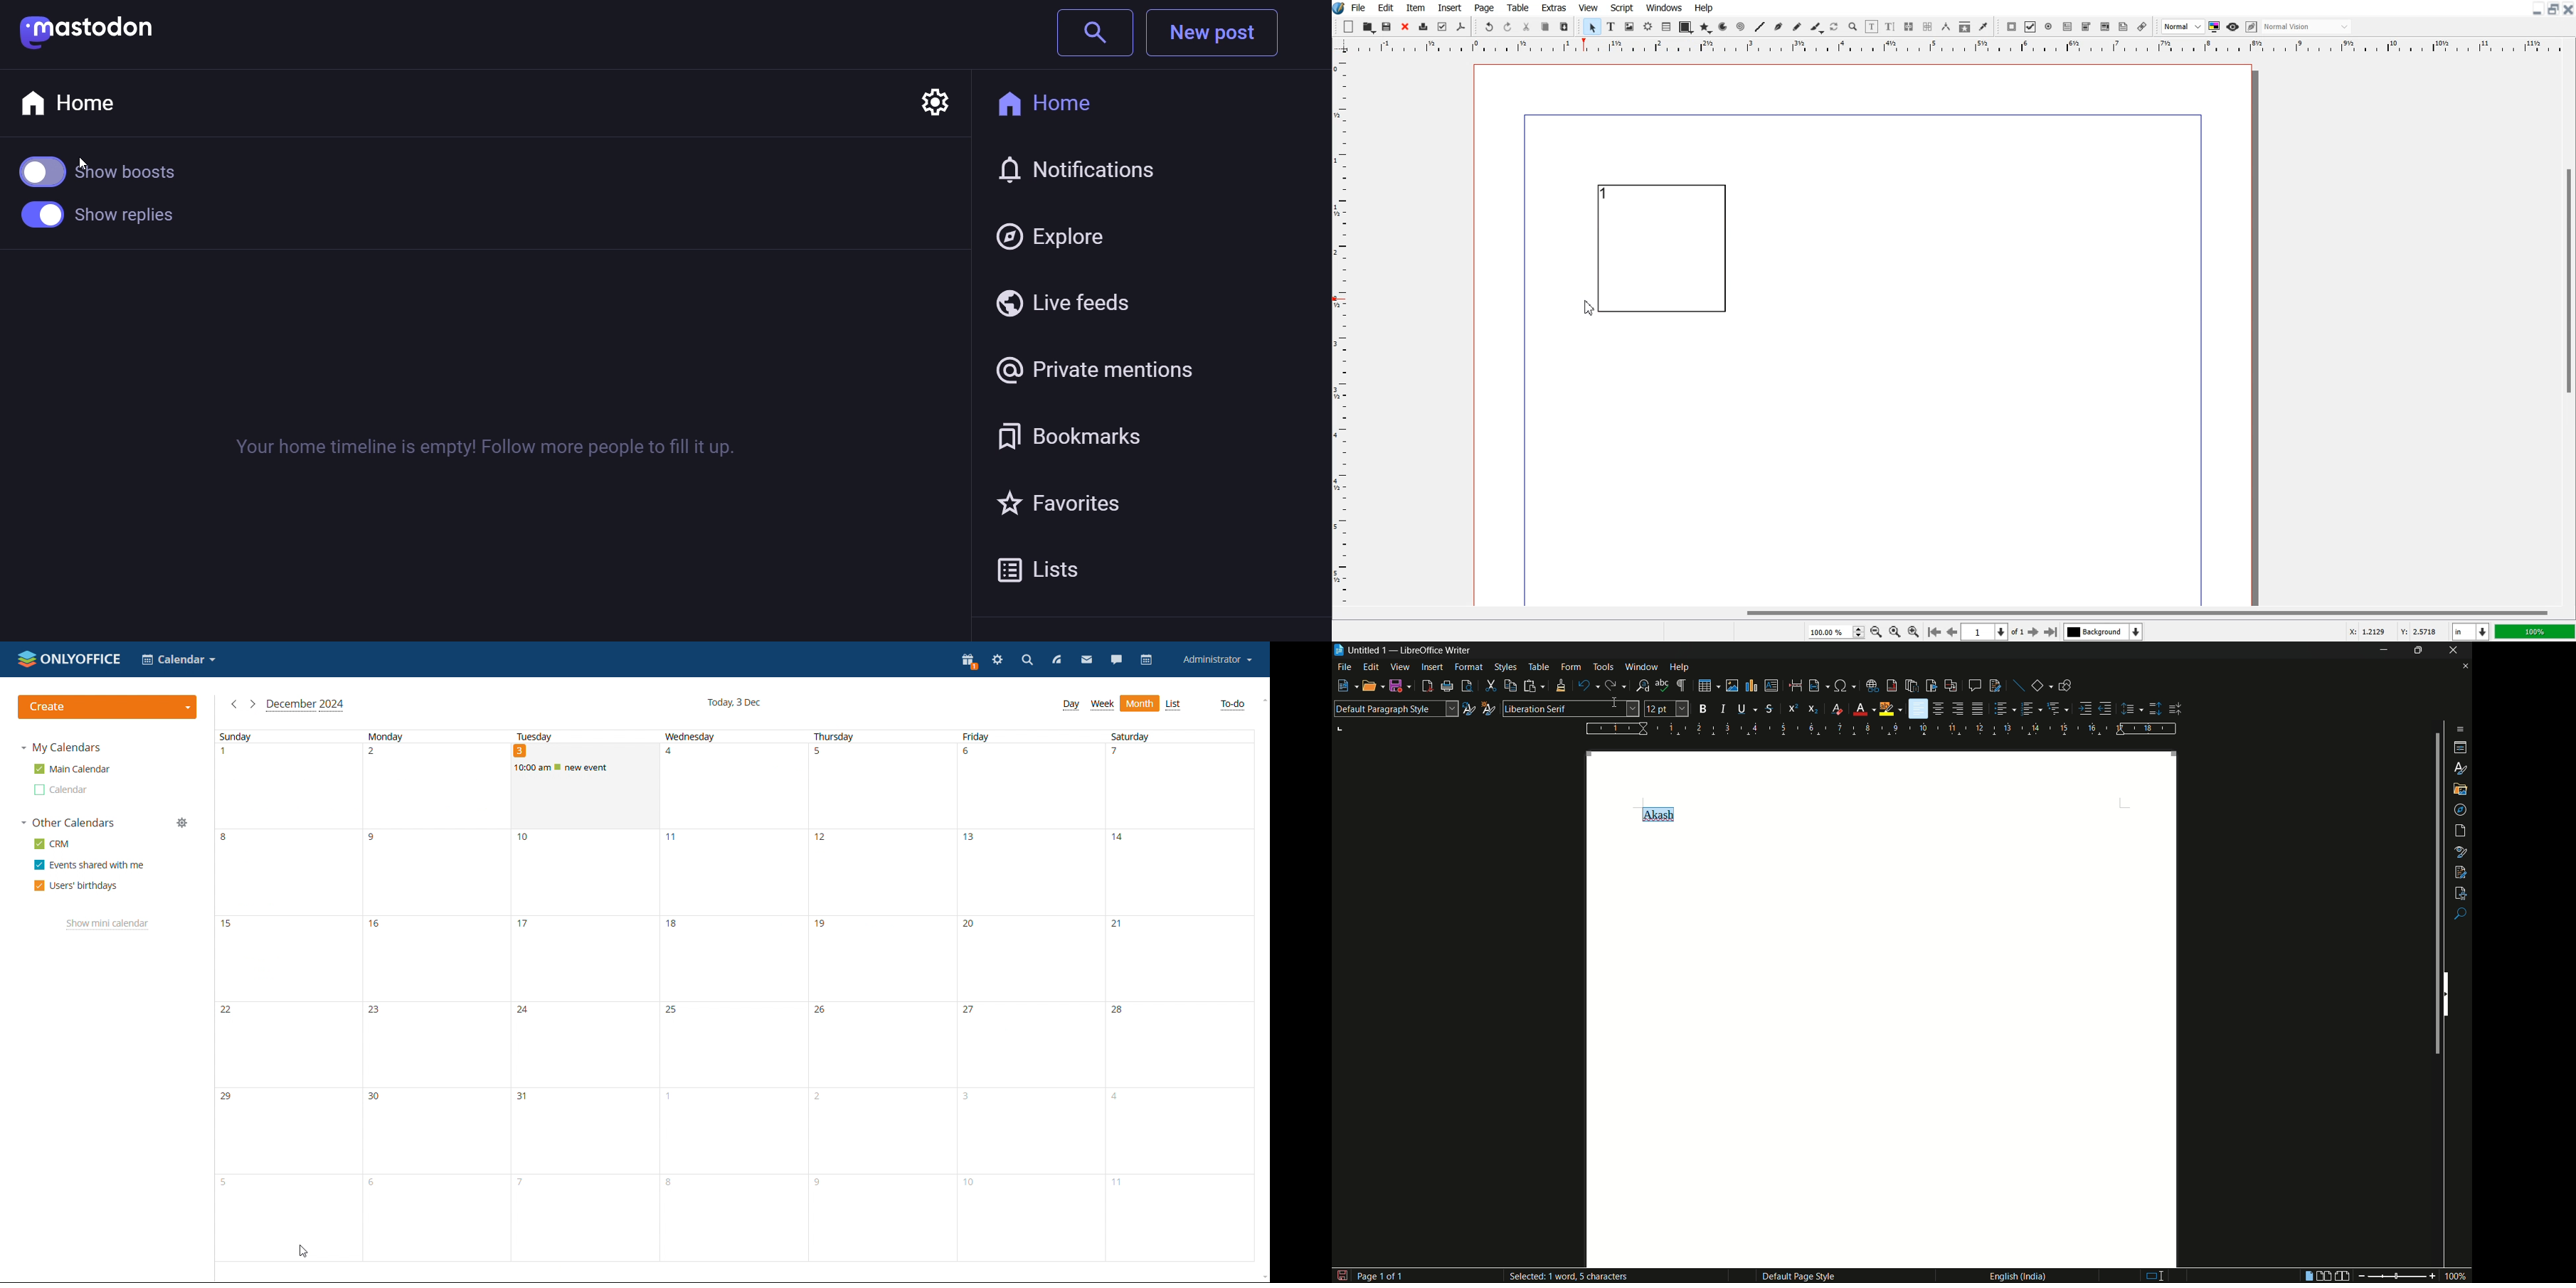  What do you see at coordinates (732, 959) in the screenshot?
I see `18` at bounding box center [732, 959].